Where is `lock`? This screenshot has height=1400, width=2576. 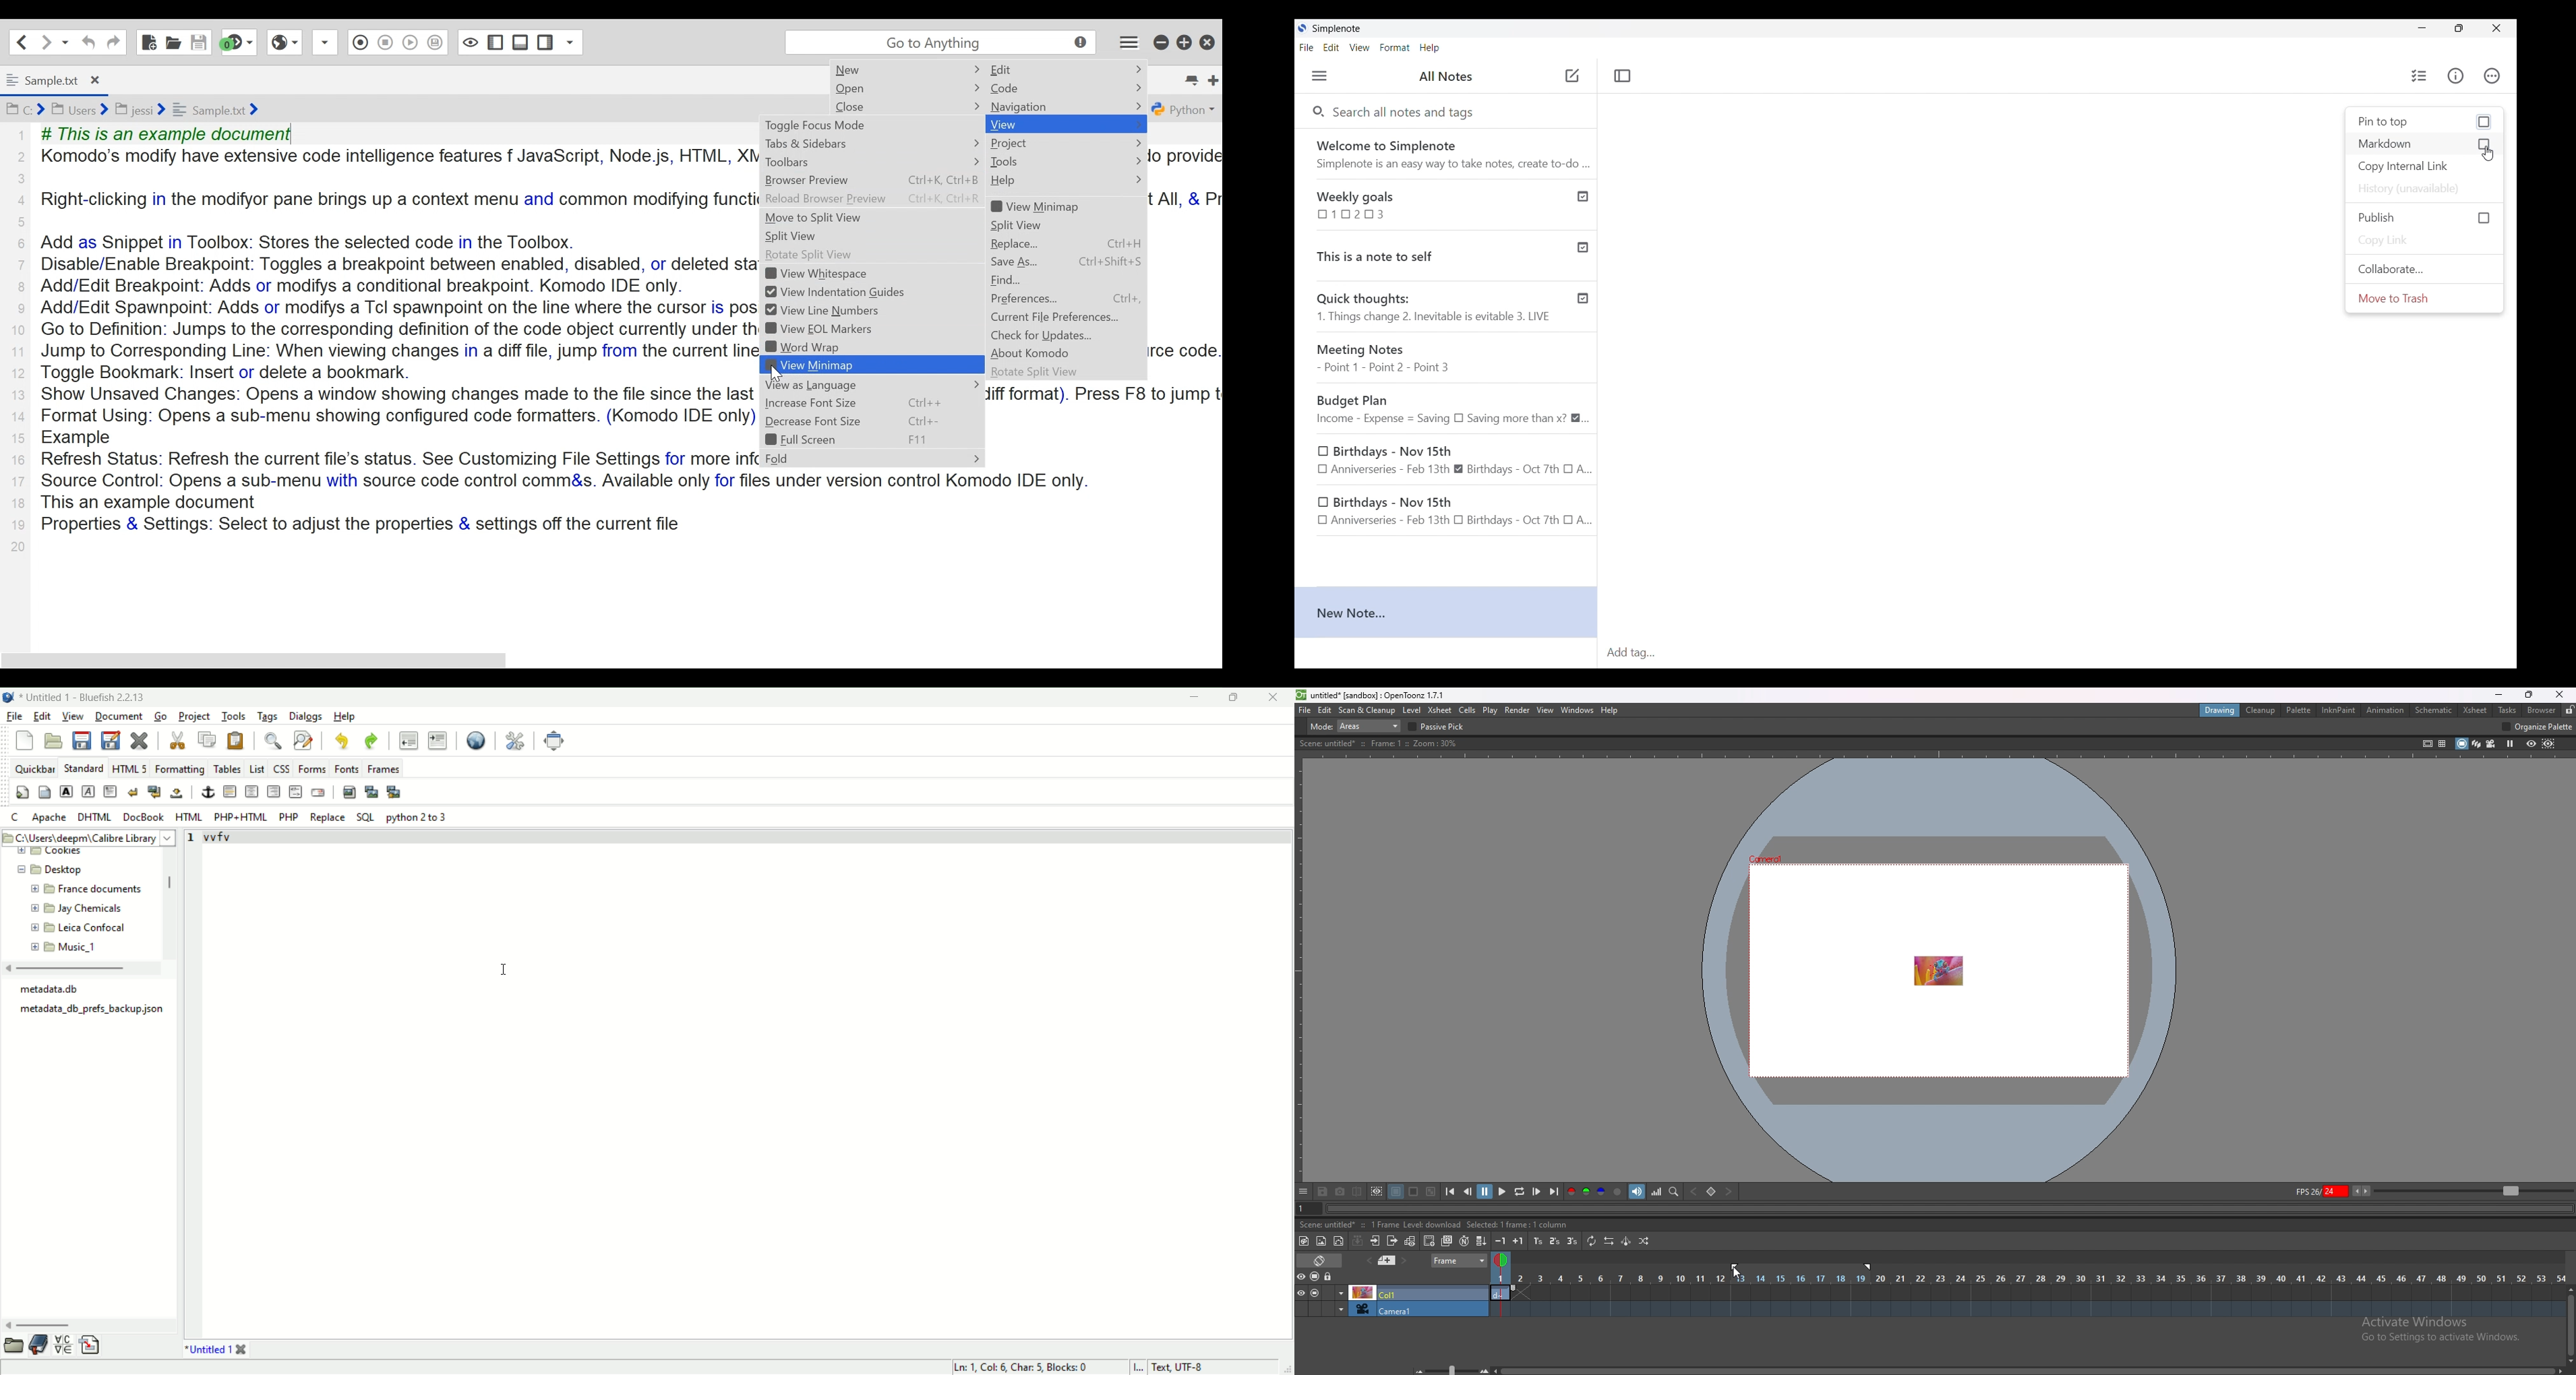
lock is located at coordinates (1329, 1276).